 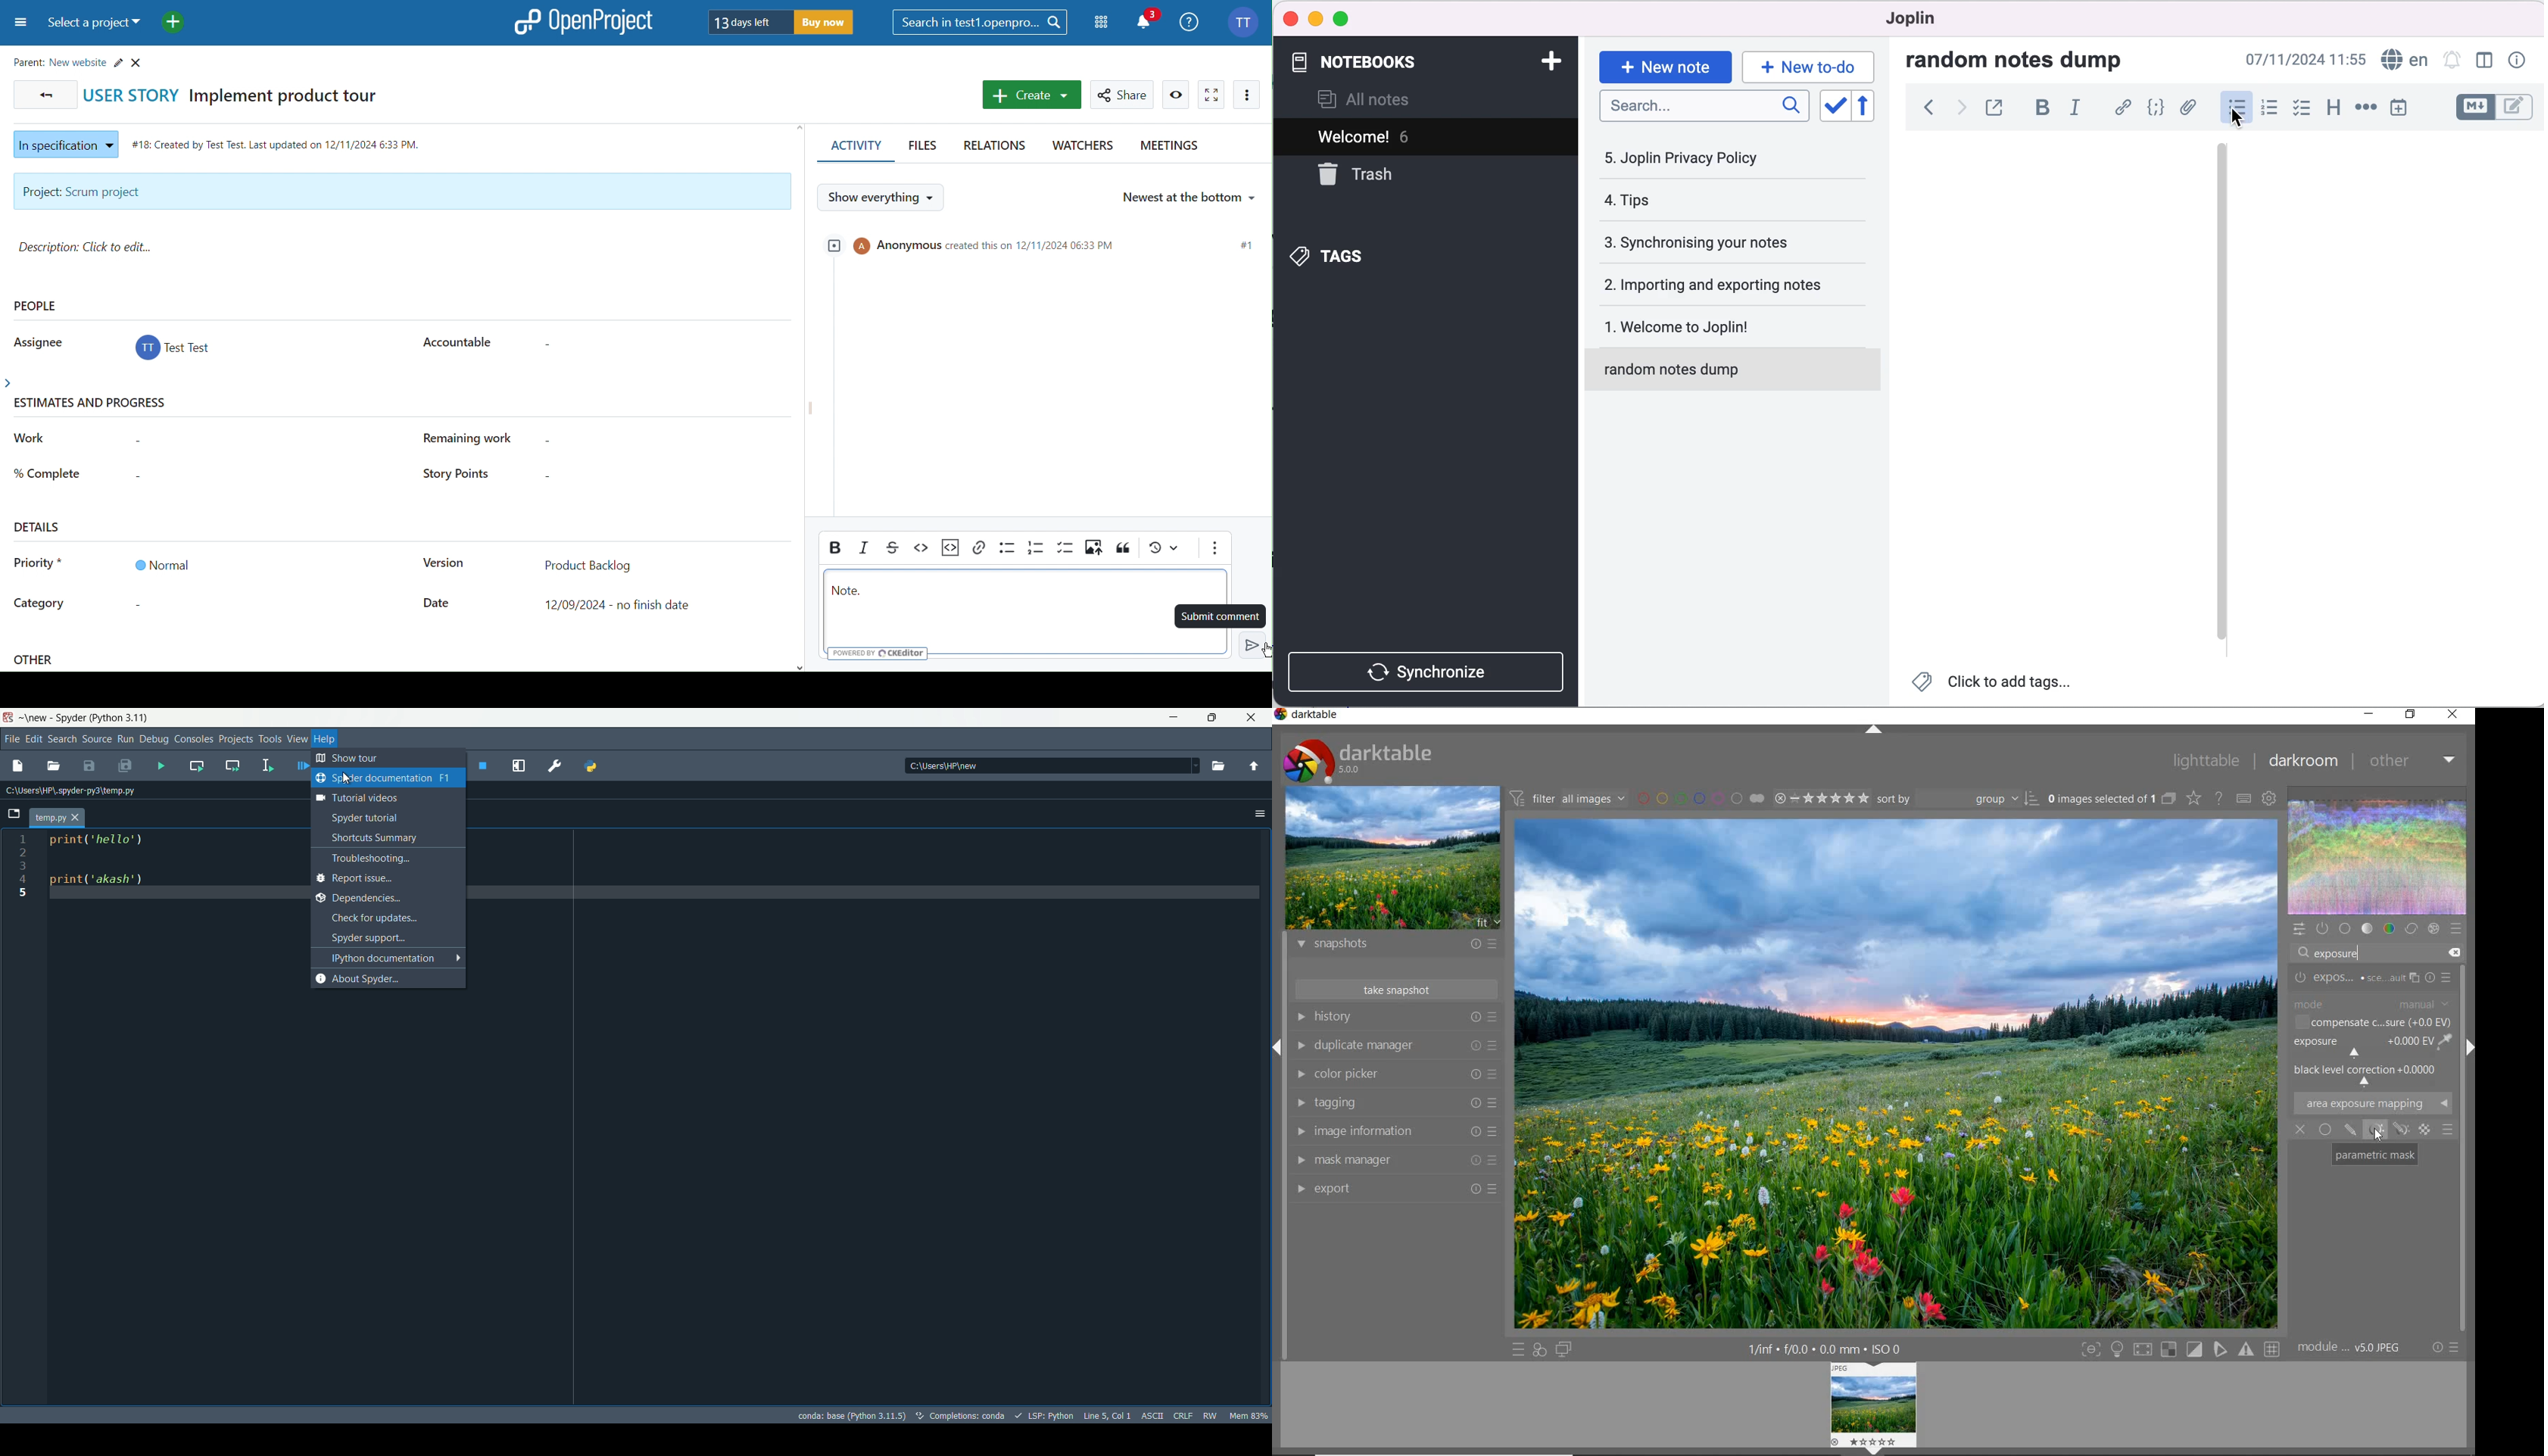 What do you see at coordinates (43, 94) in the screenshot?
I see `Back` at bounding box center [43, 94].